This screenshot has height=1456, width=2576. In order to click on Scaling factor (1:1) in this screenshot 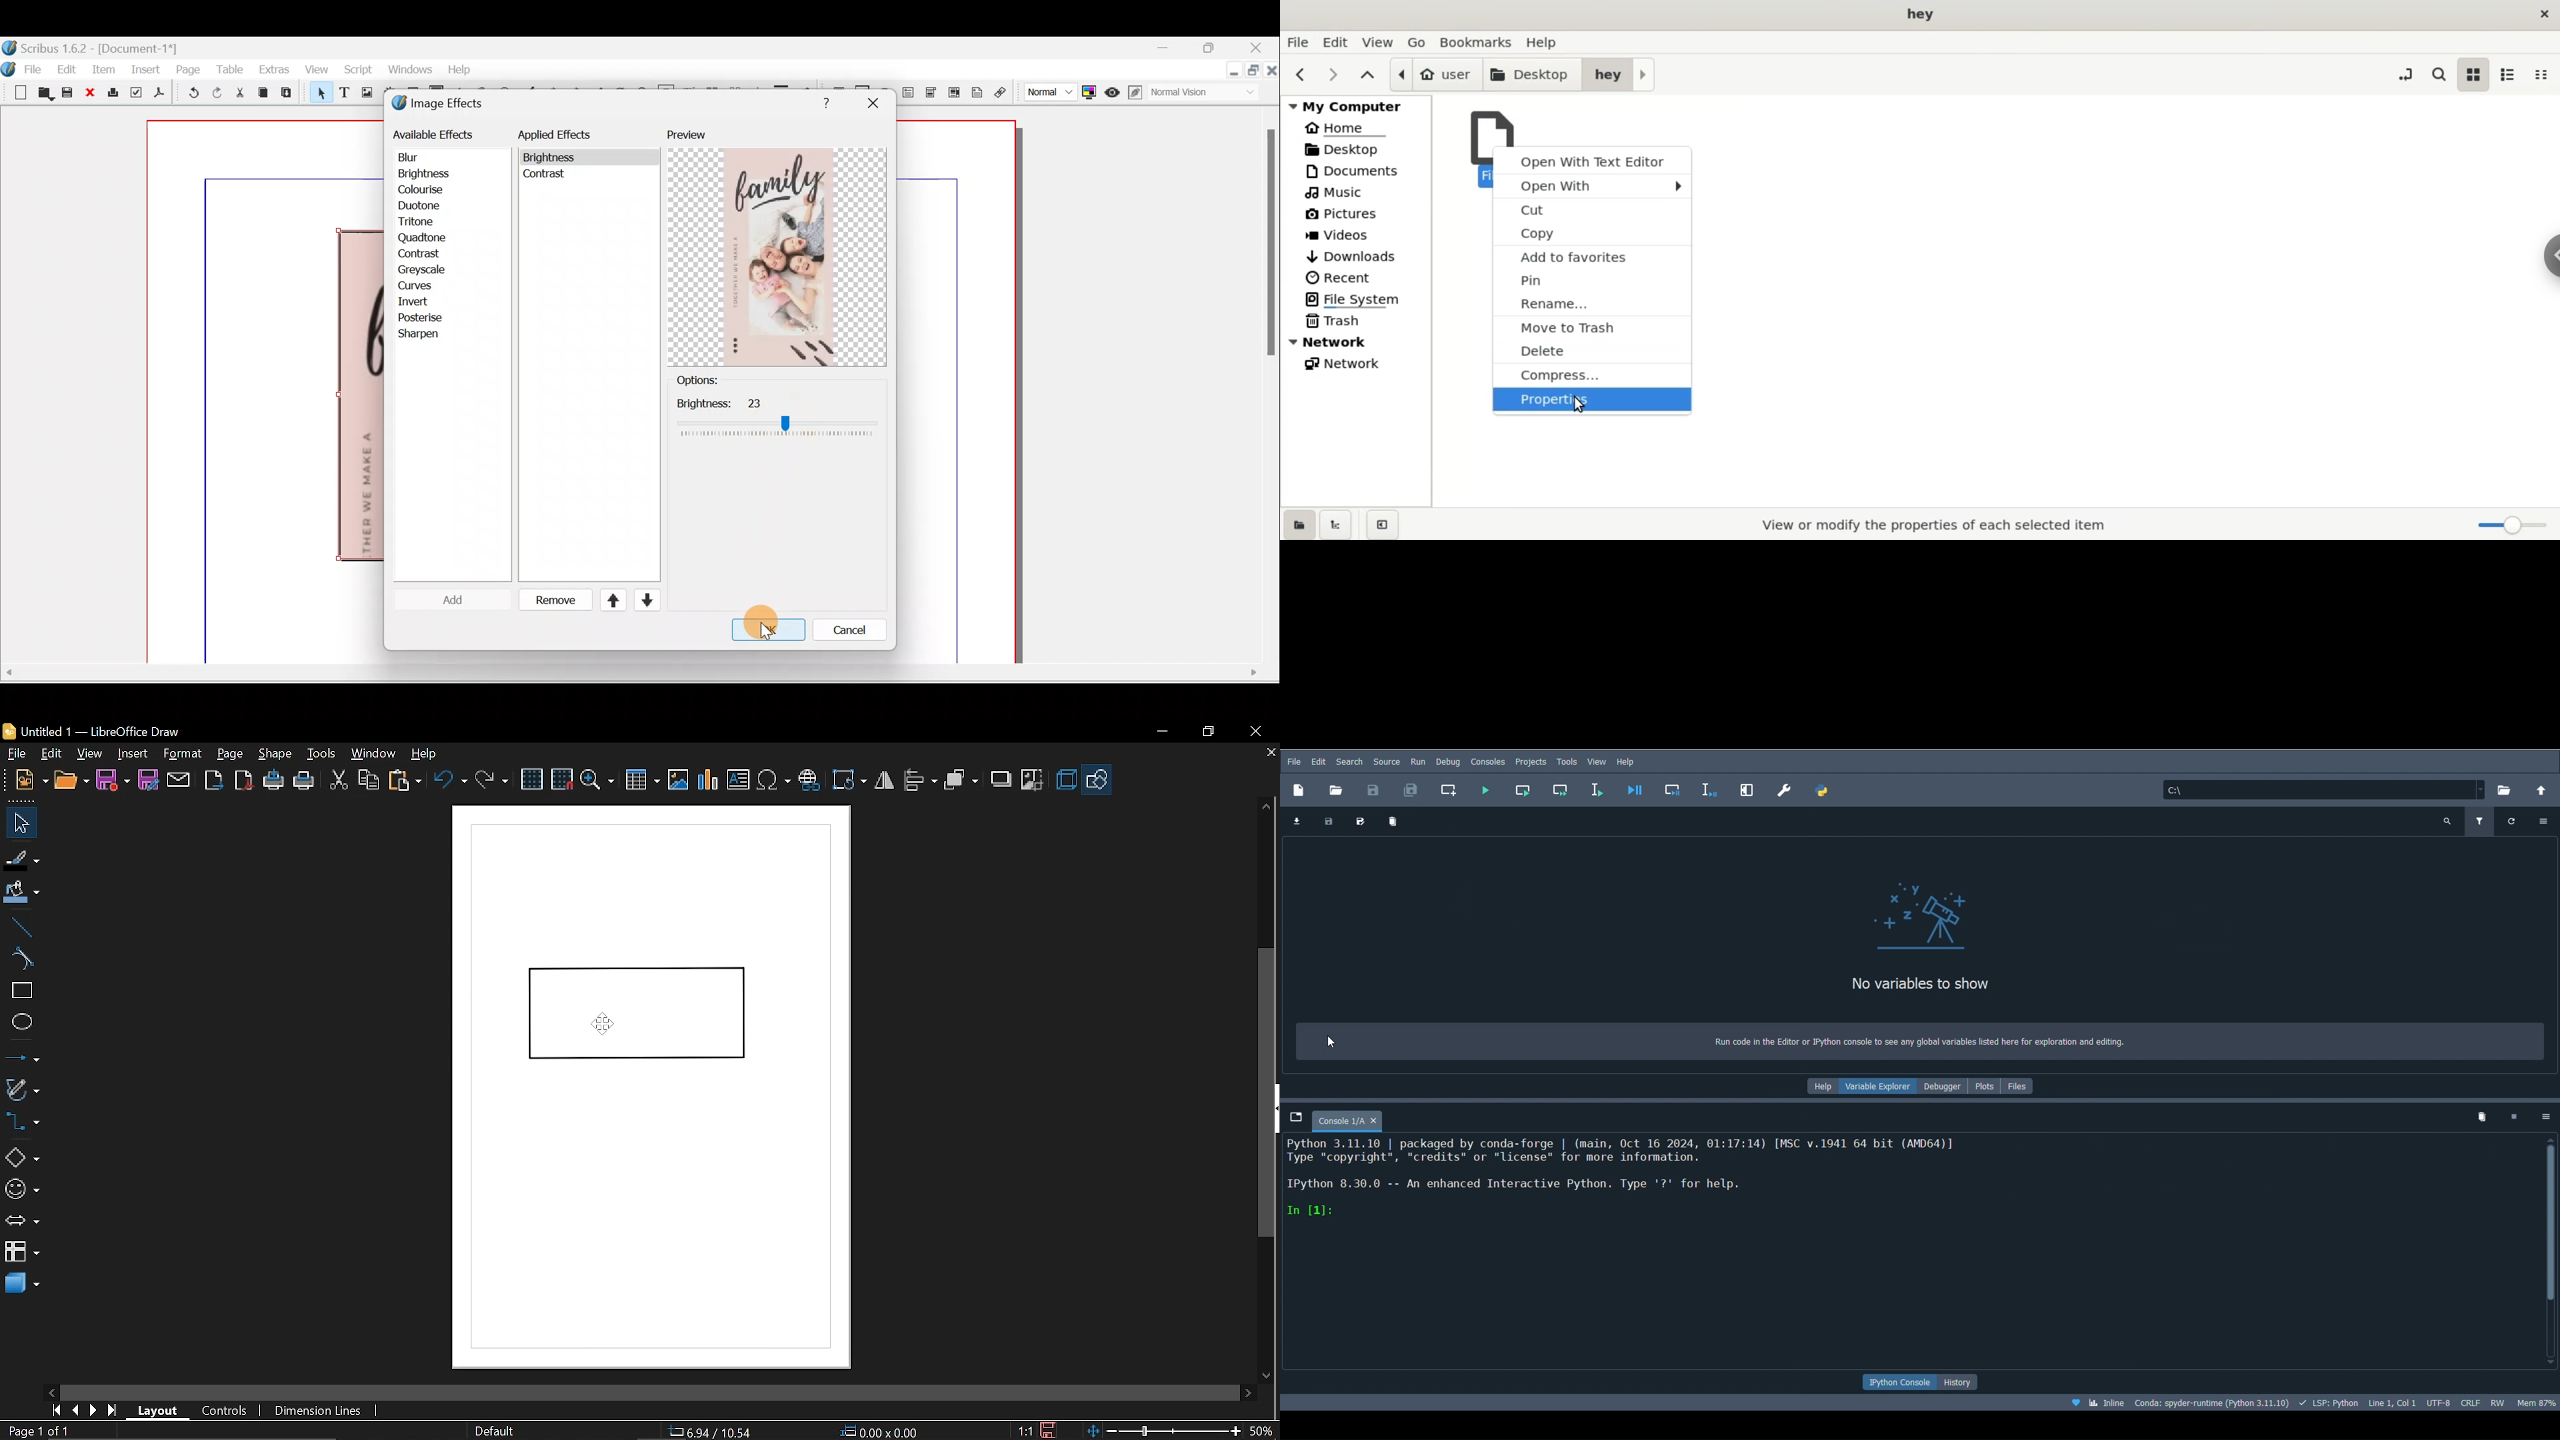, I will do `click(1026, 1431)`.